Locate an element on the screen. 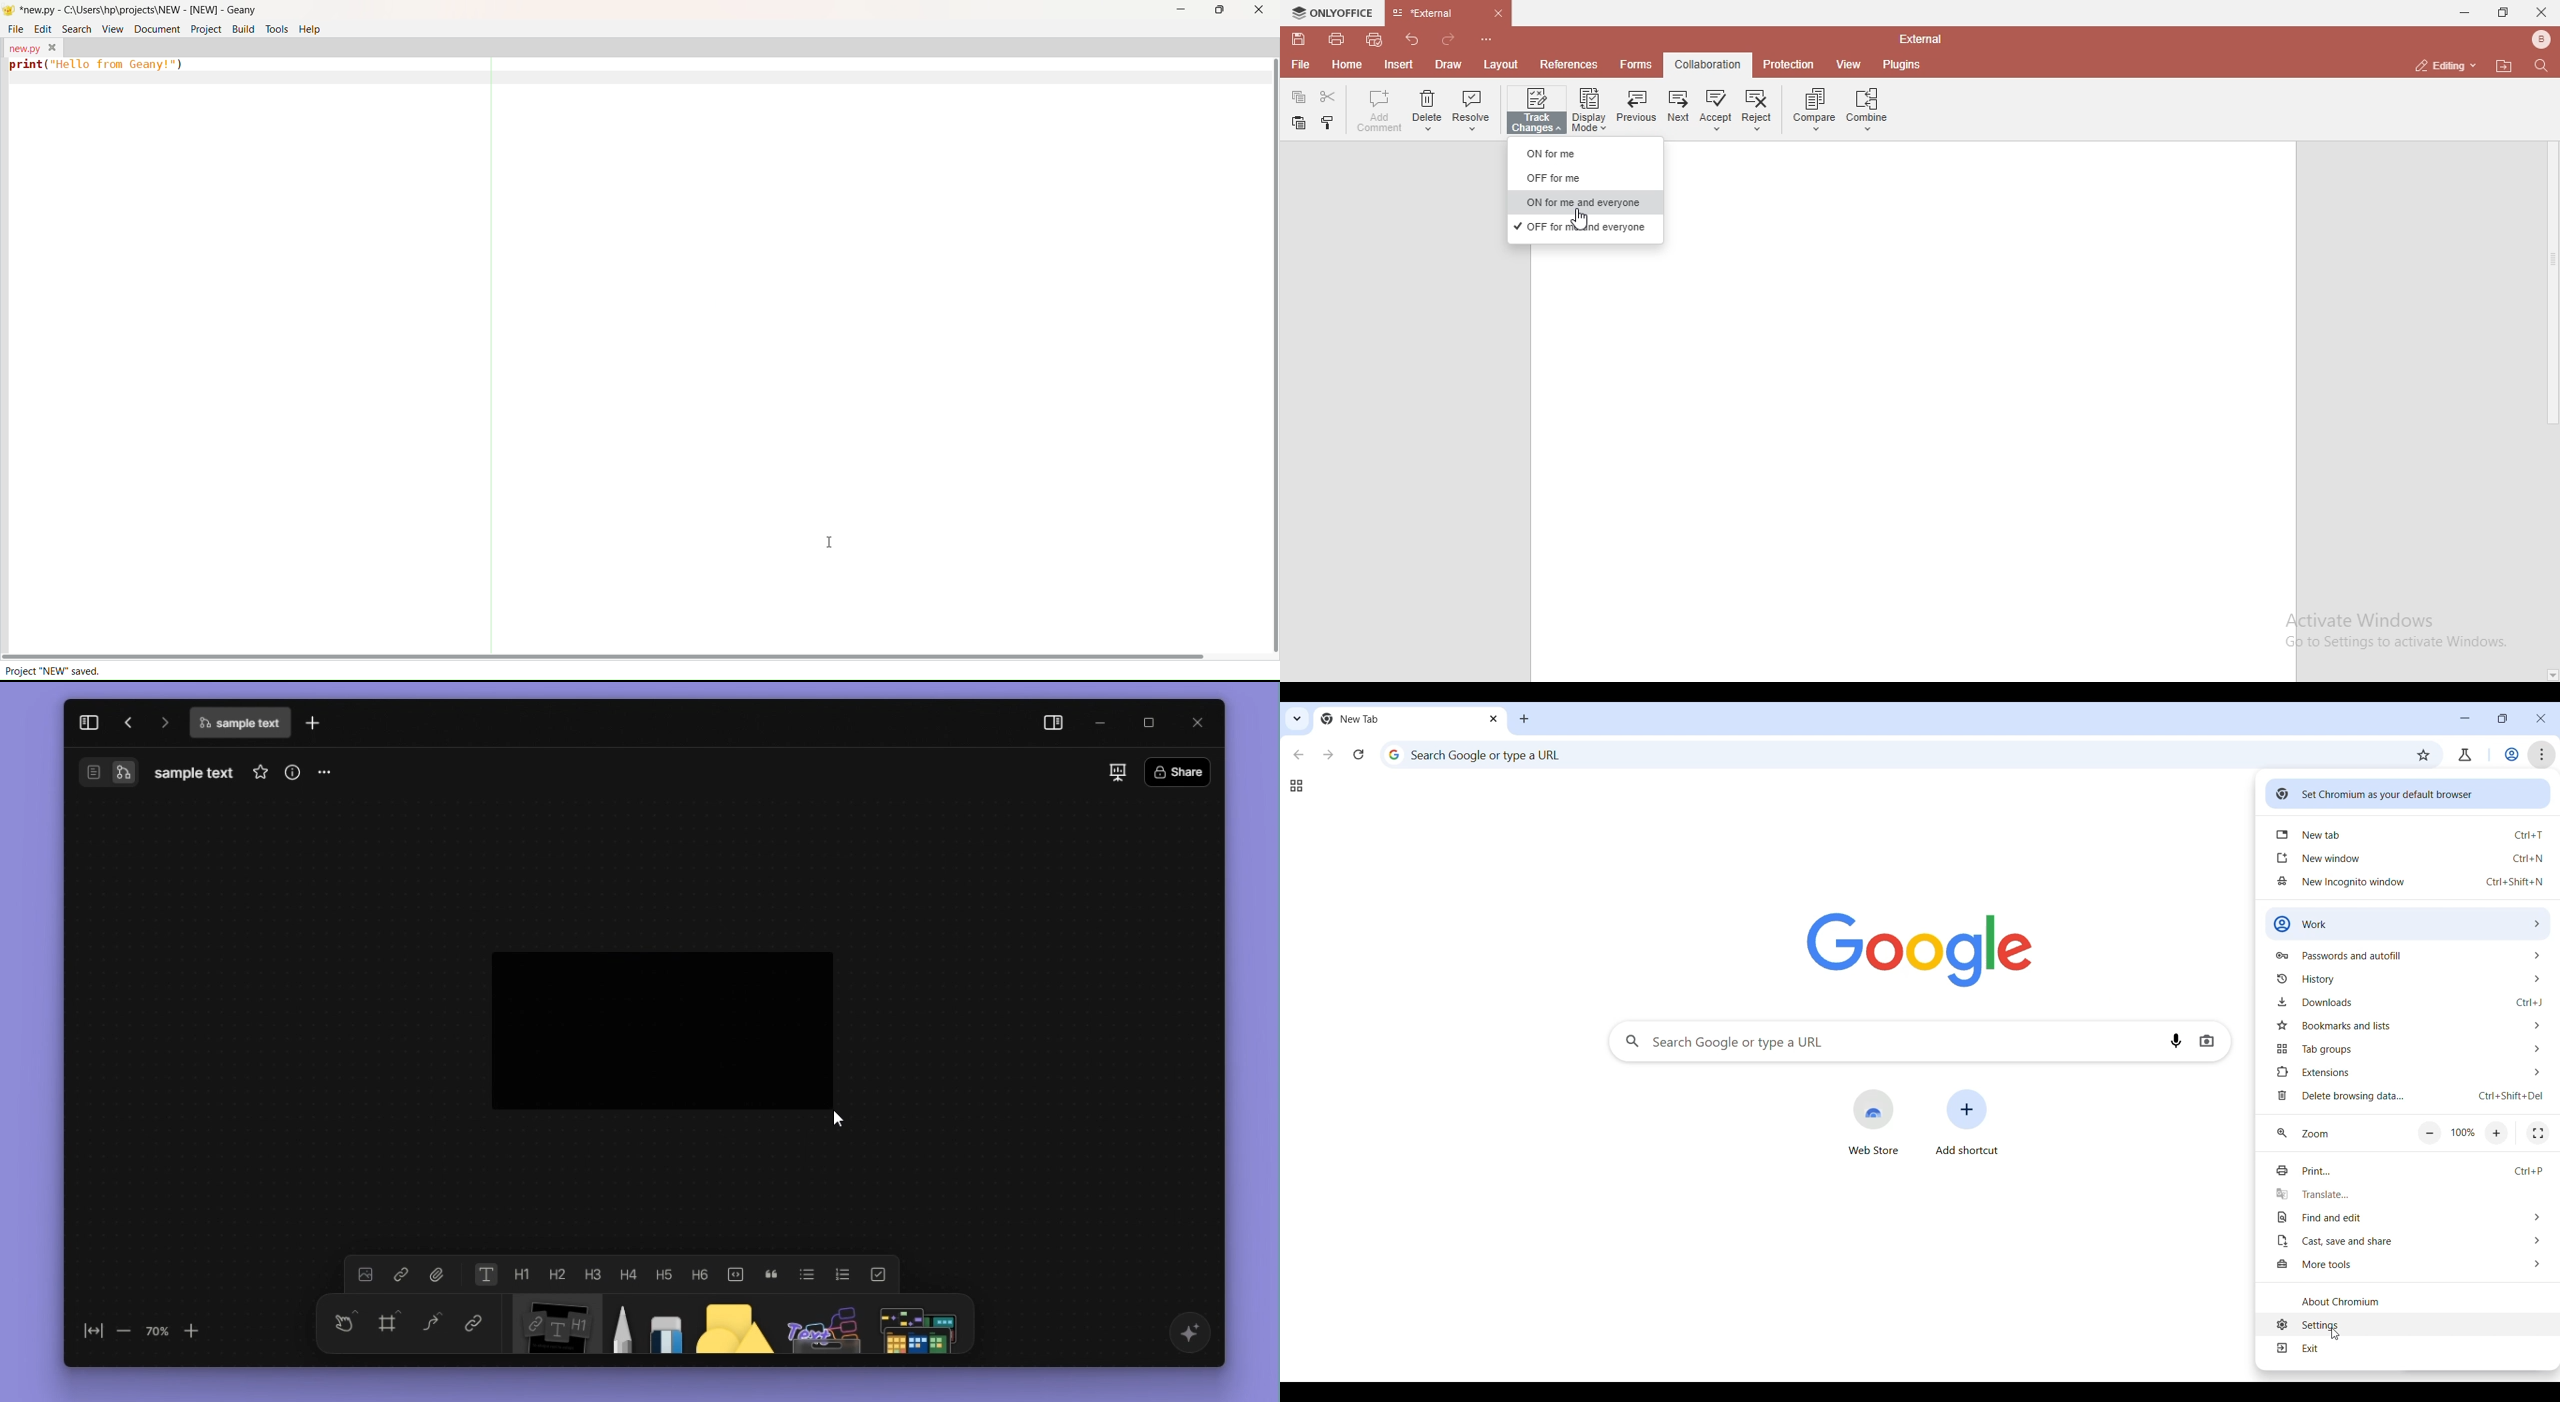  pen is located at coordinates (618, 1326).